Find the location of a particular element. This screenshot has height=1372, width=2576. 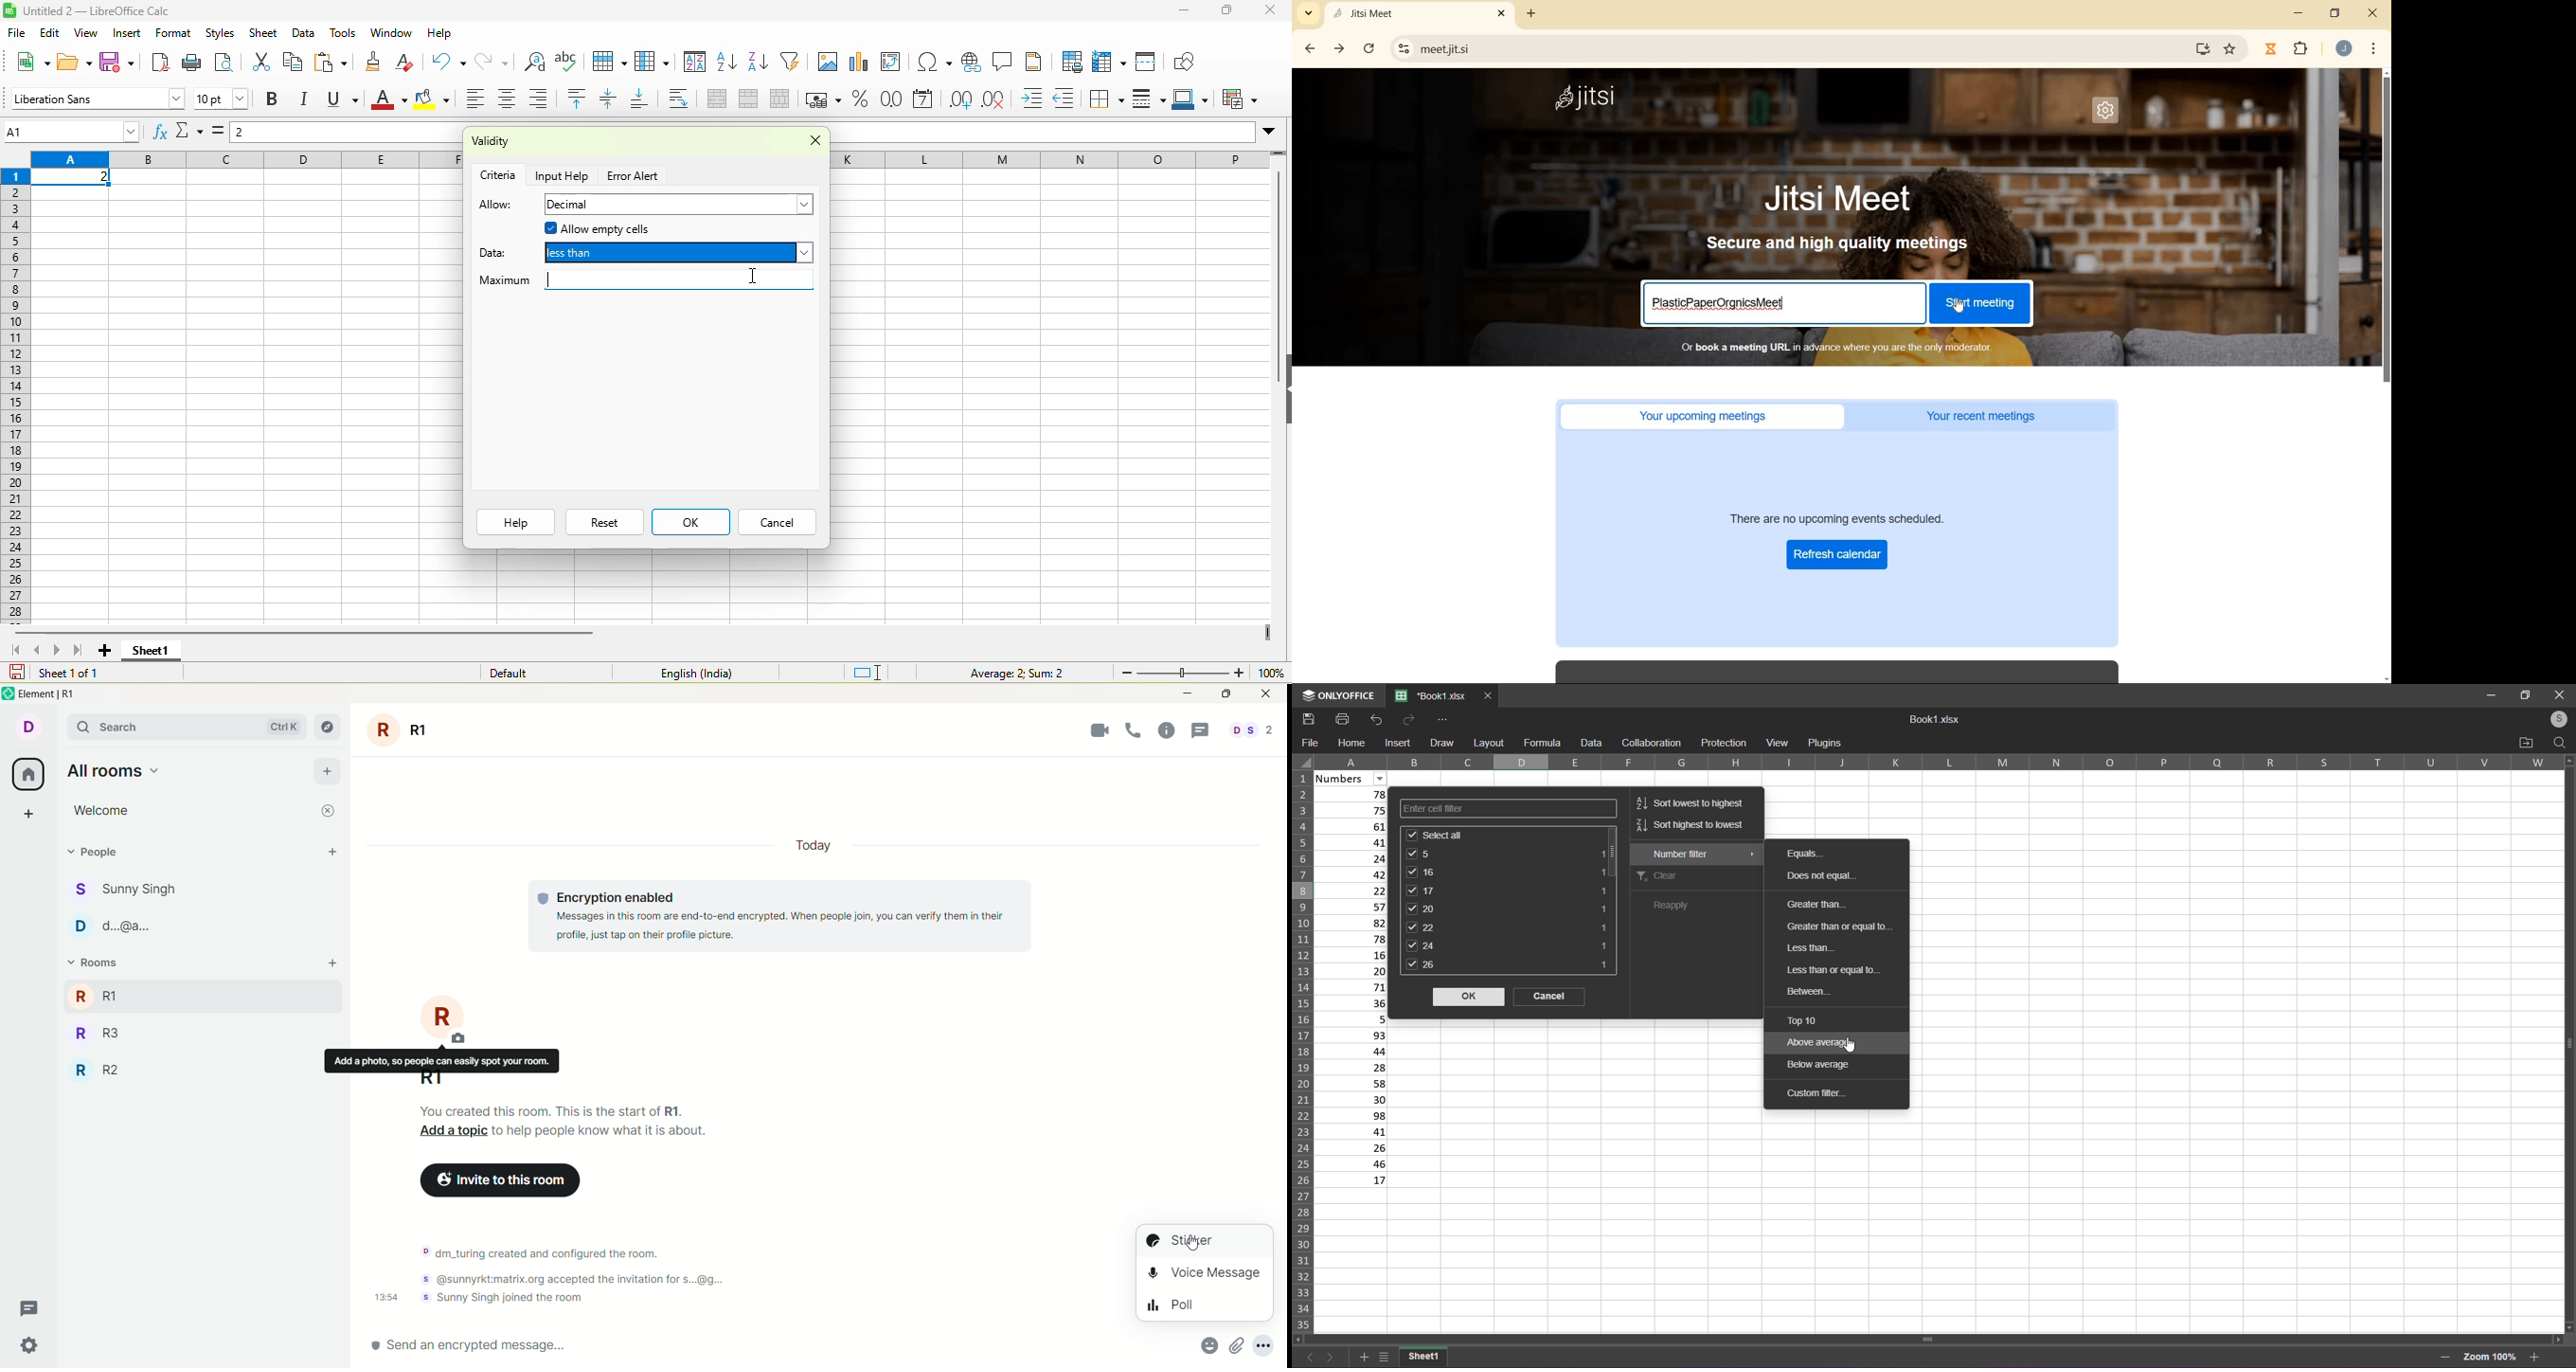

open is located at coordinates (2527, 742).